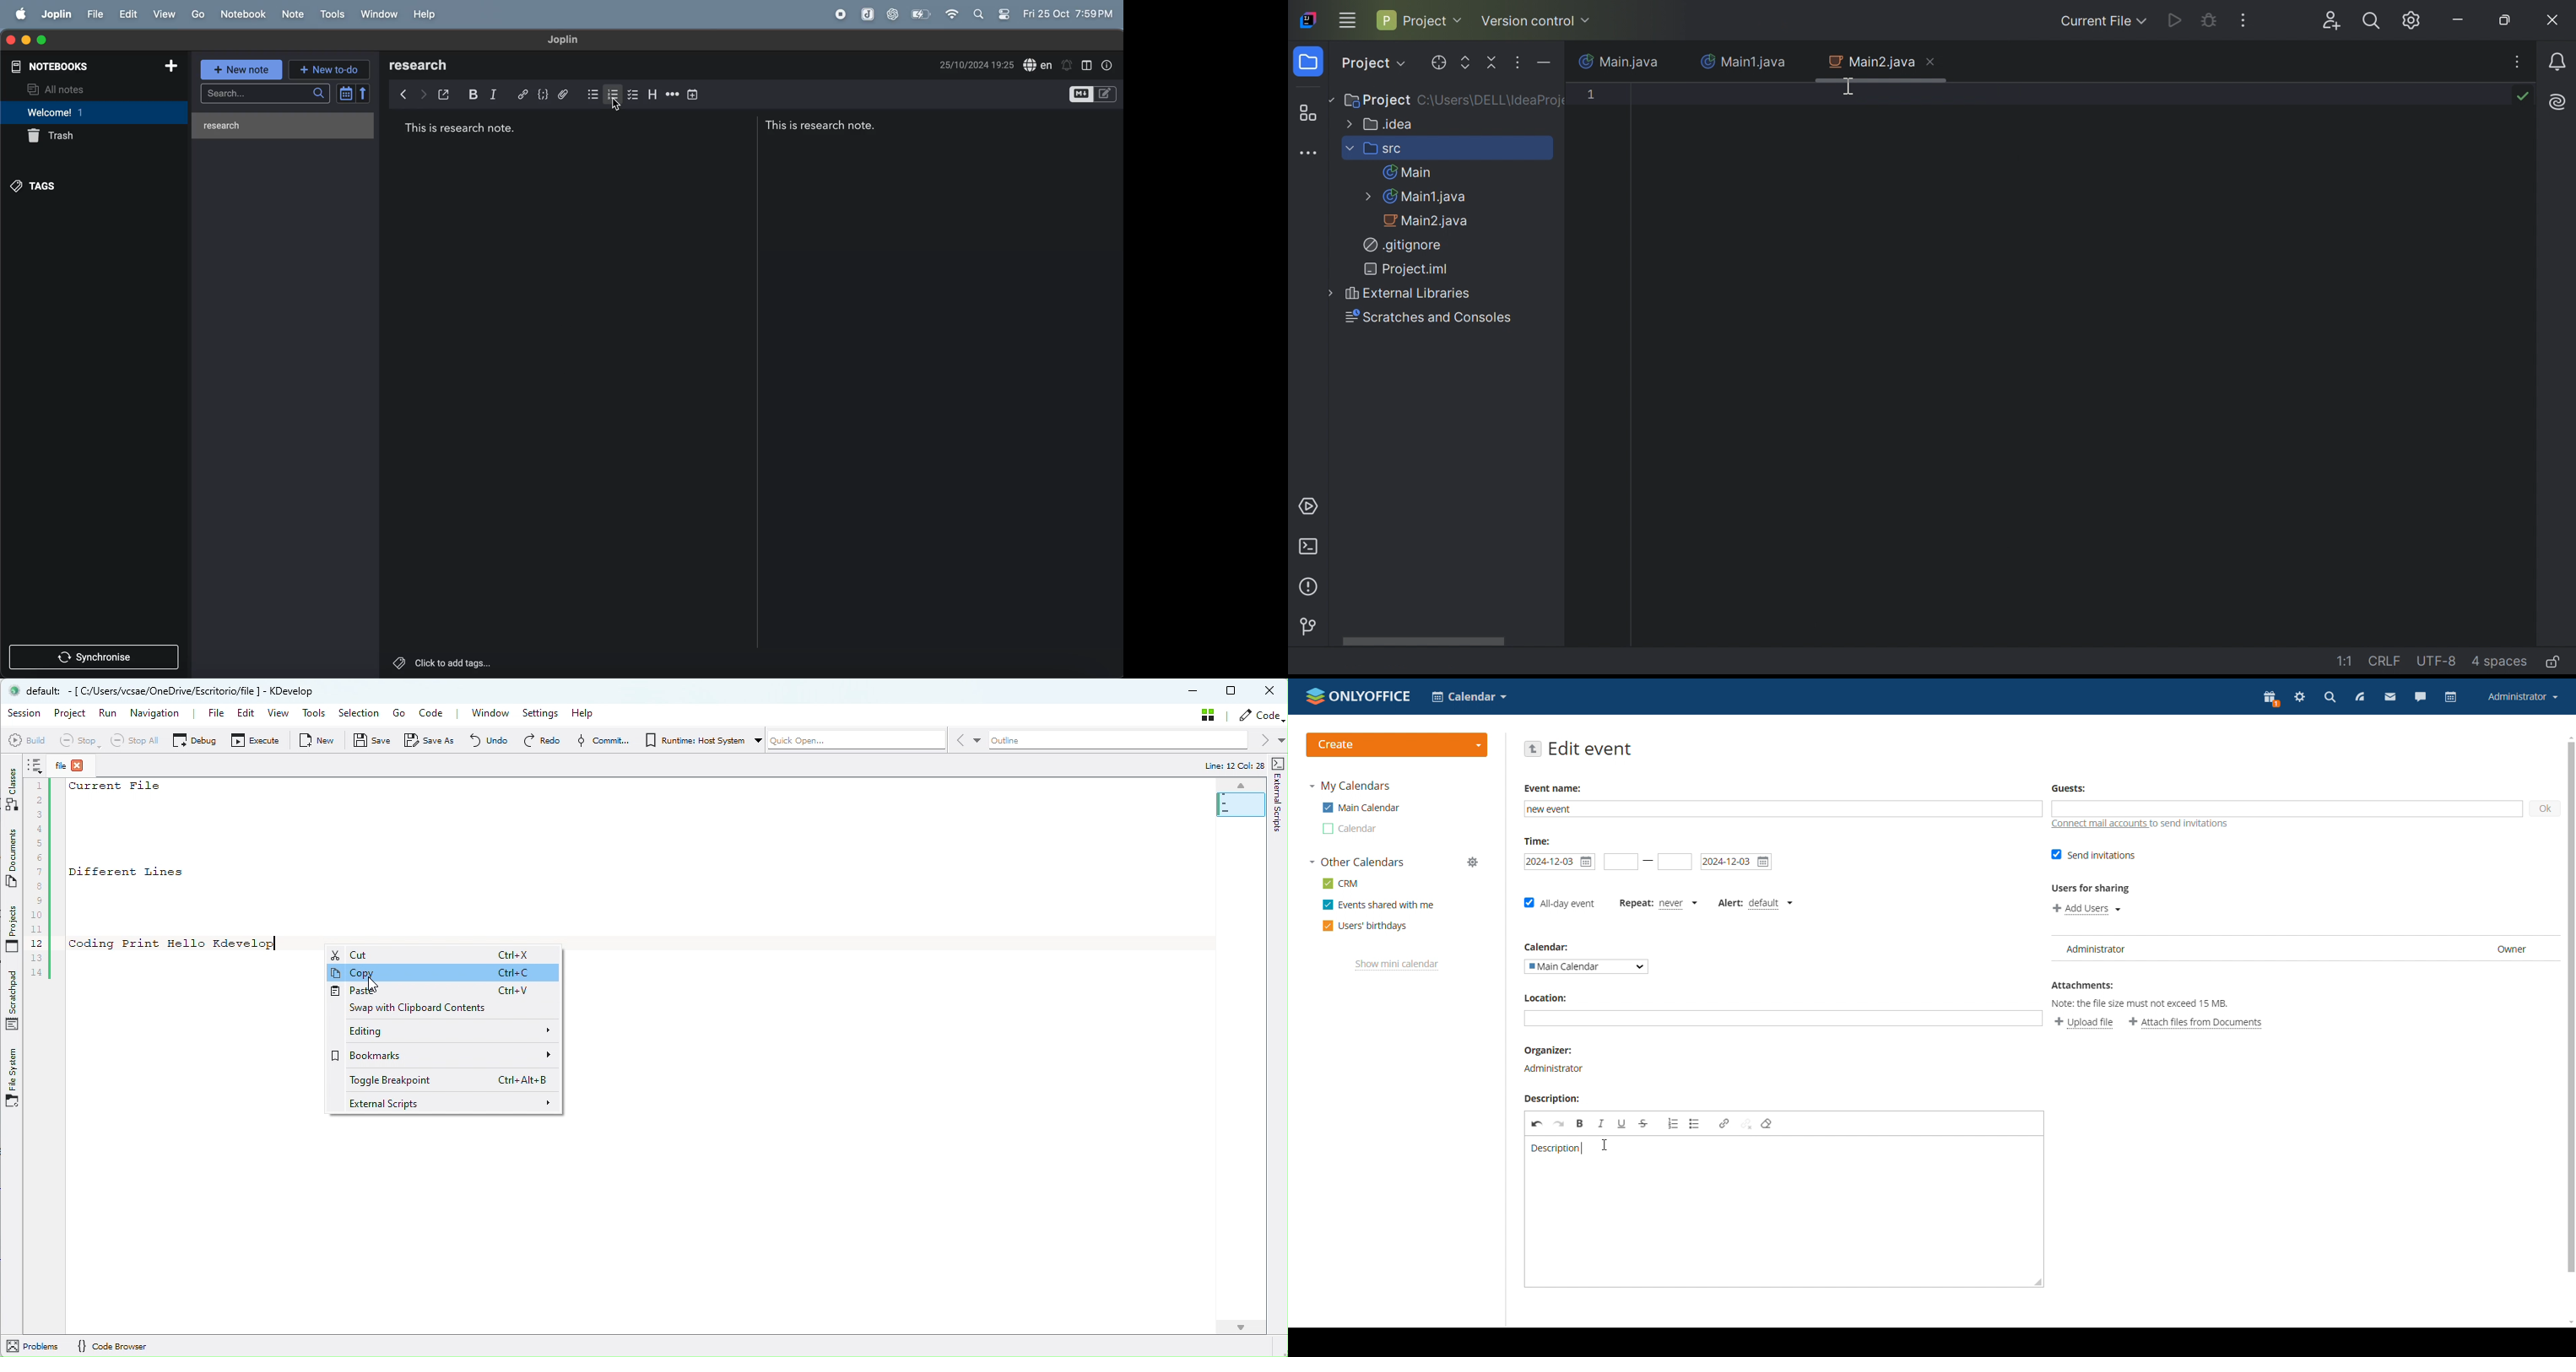 This screenshot has width=2576, height=1372. I want to click on toggle editors, so click(1090, 93).